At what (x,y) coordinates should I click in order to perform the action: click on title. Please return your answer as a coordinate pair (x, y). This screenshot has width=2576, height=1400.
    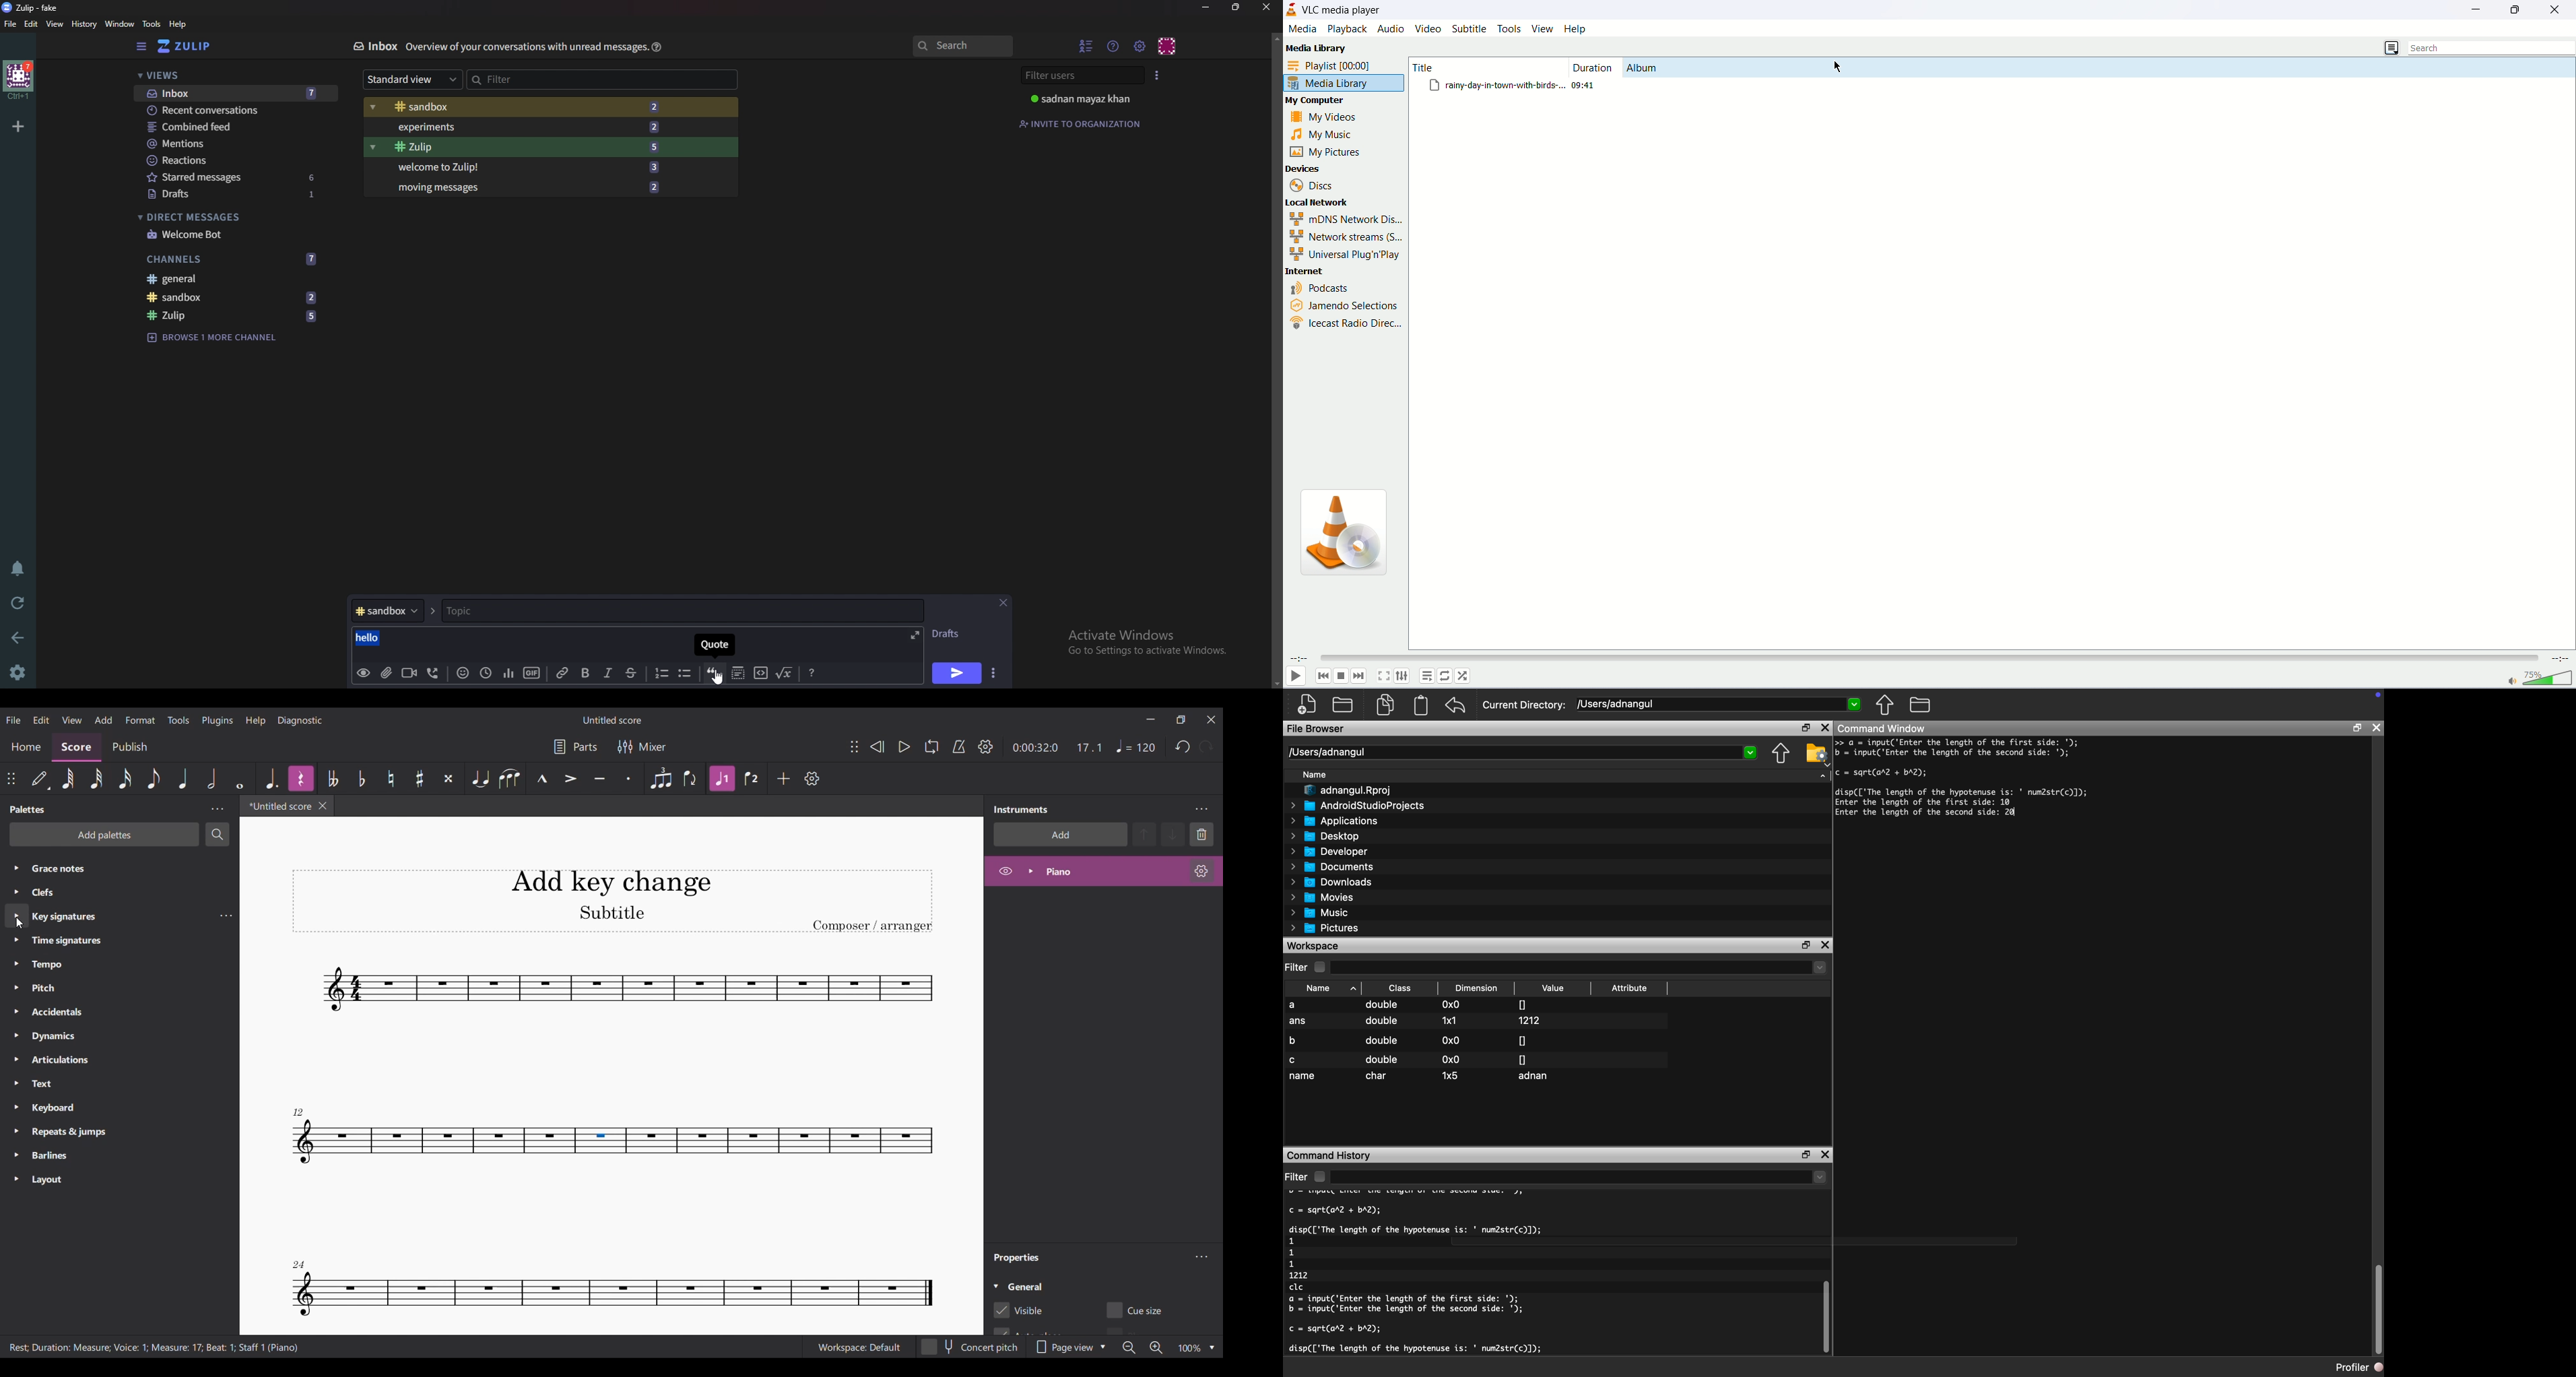
    Looking at the image, I should click on (1462, 67).